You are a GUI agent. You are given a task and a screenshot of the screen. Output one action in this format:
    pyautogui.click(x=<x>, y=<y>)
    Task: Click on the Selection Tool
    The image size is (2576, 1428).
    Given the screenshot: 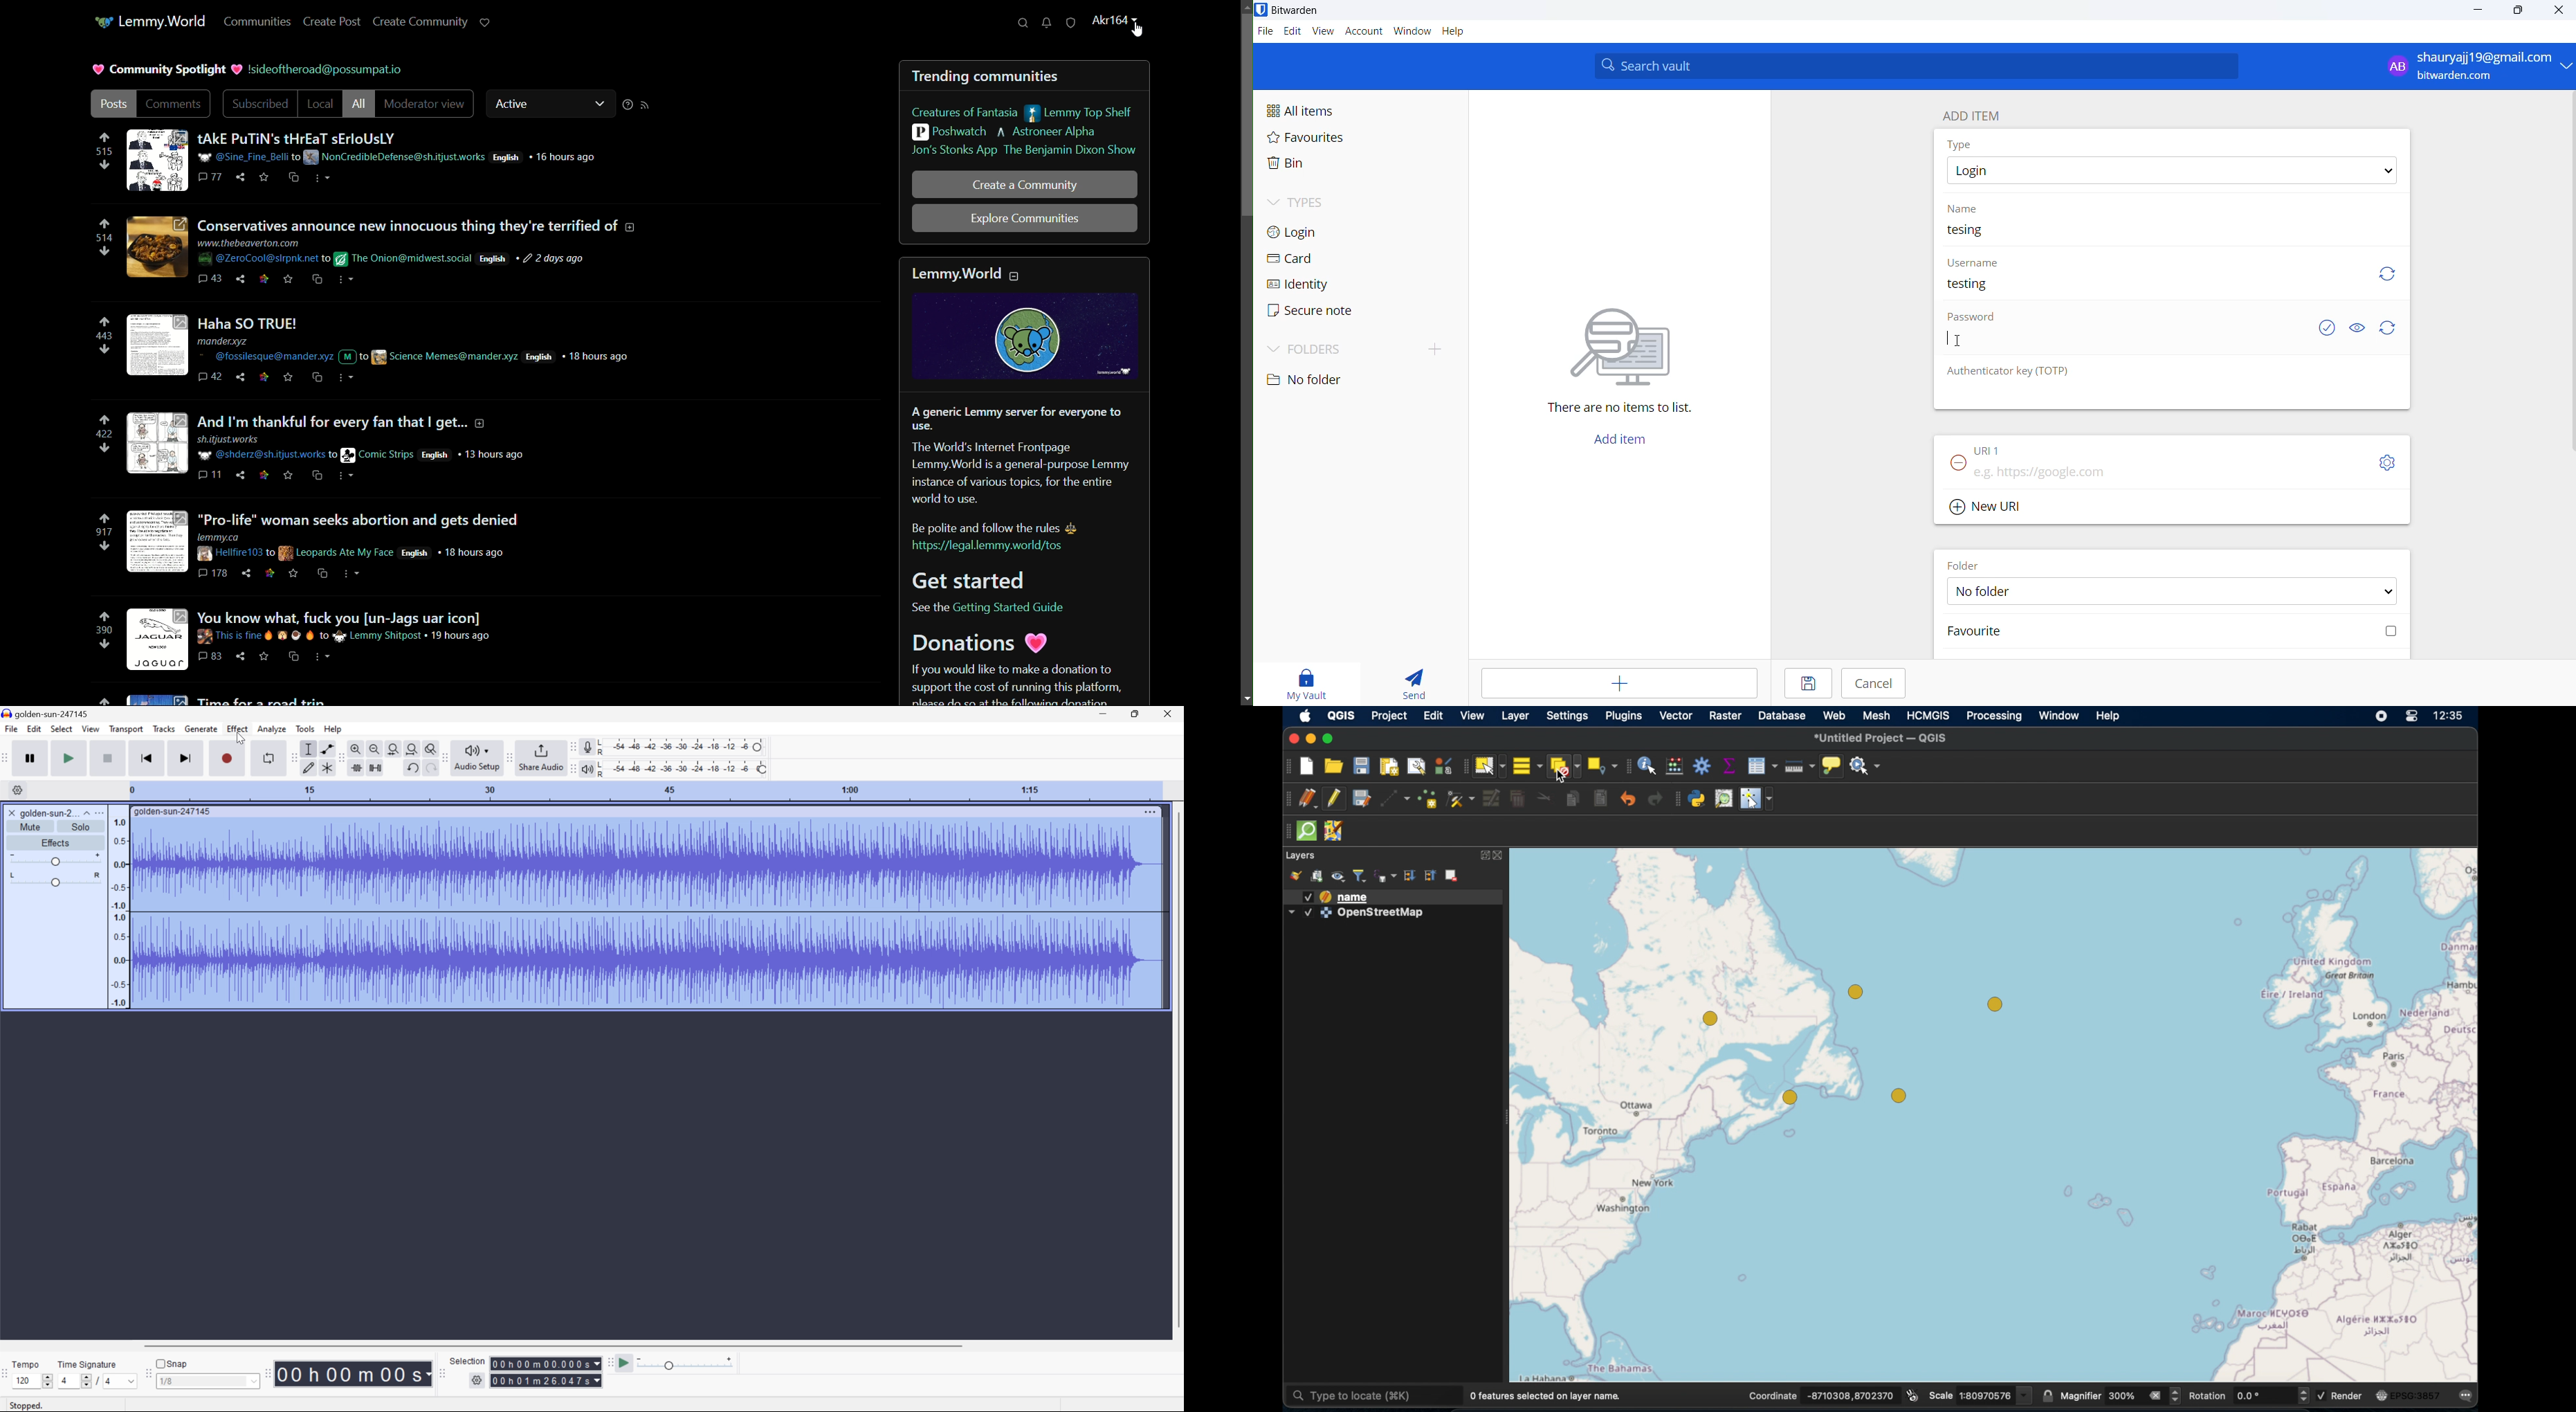 What is the action you would take?
    pyautogui.click(x=308, y=749)
    